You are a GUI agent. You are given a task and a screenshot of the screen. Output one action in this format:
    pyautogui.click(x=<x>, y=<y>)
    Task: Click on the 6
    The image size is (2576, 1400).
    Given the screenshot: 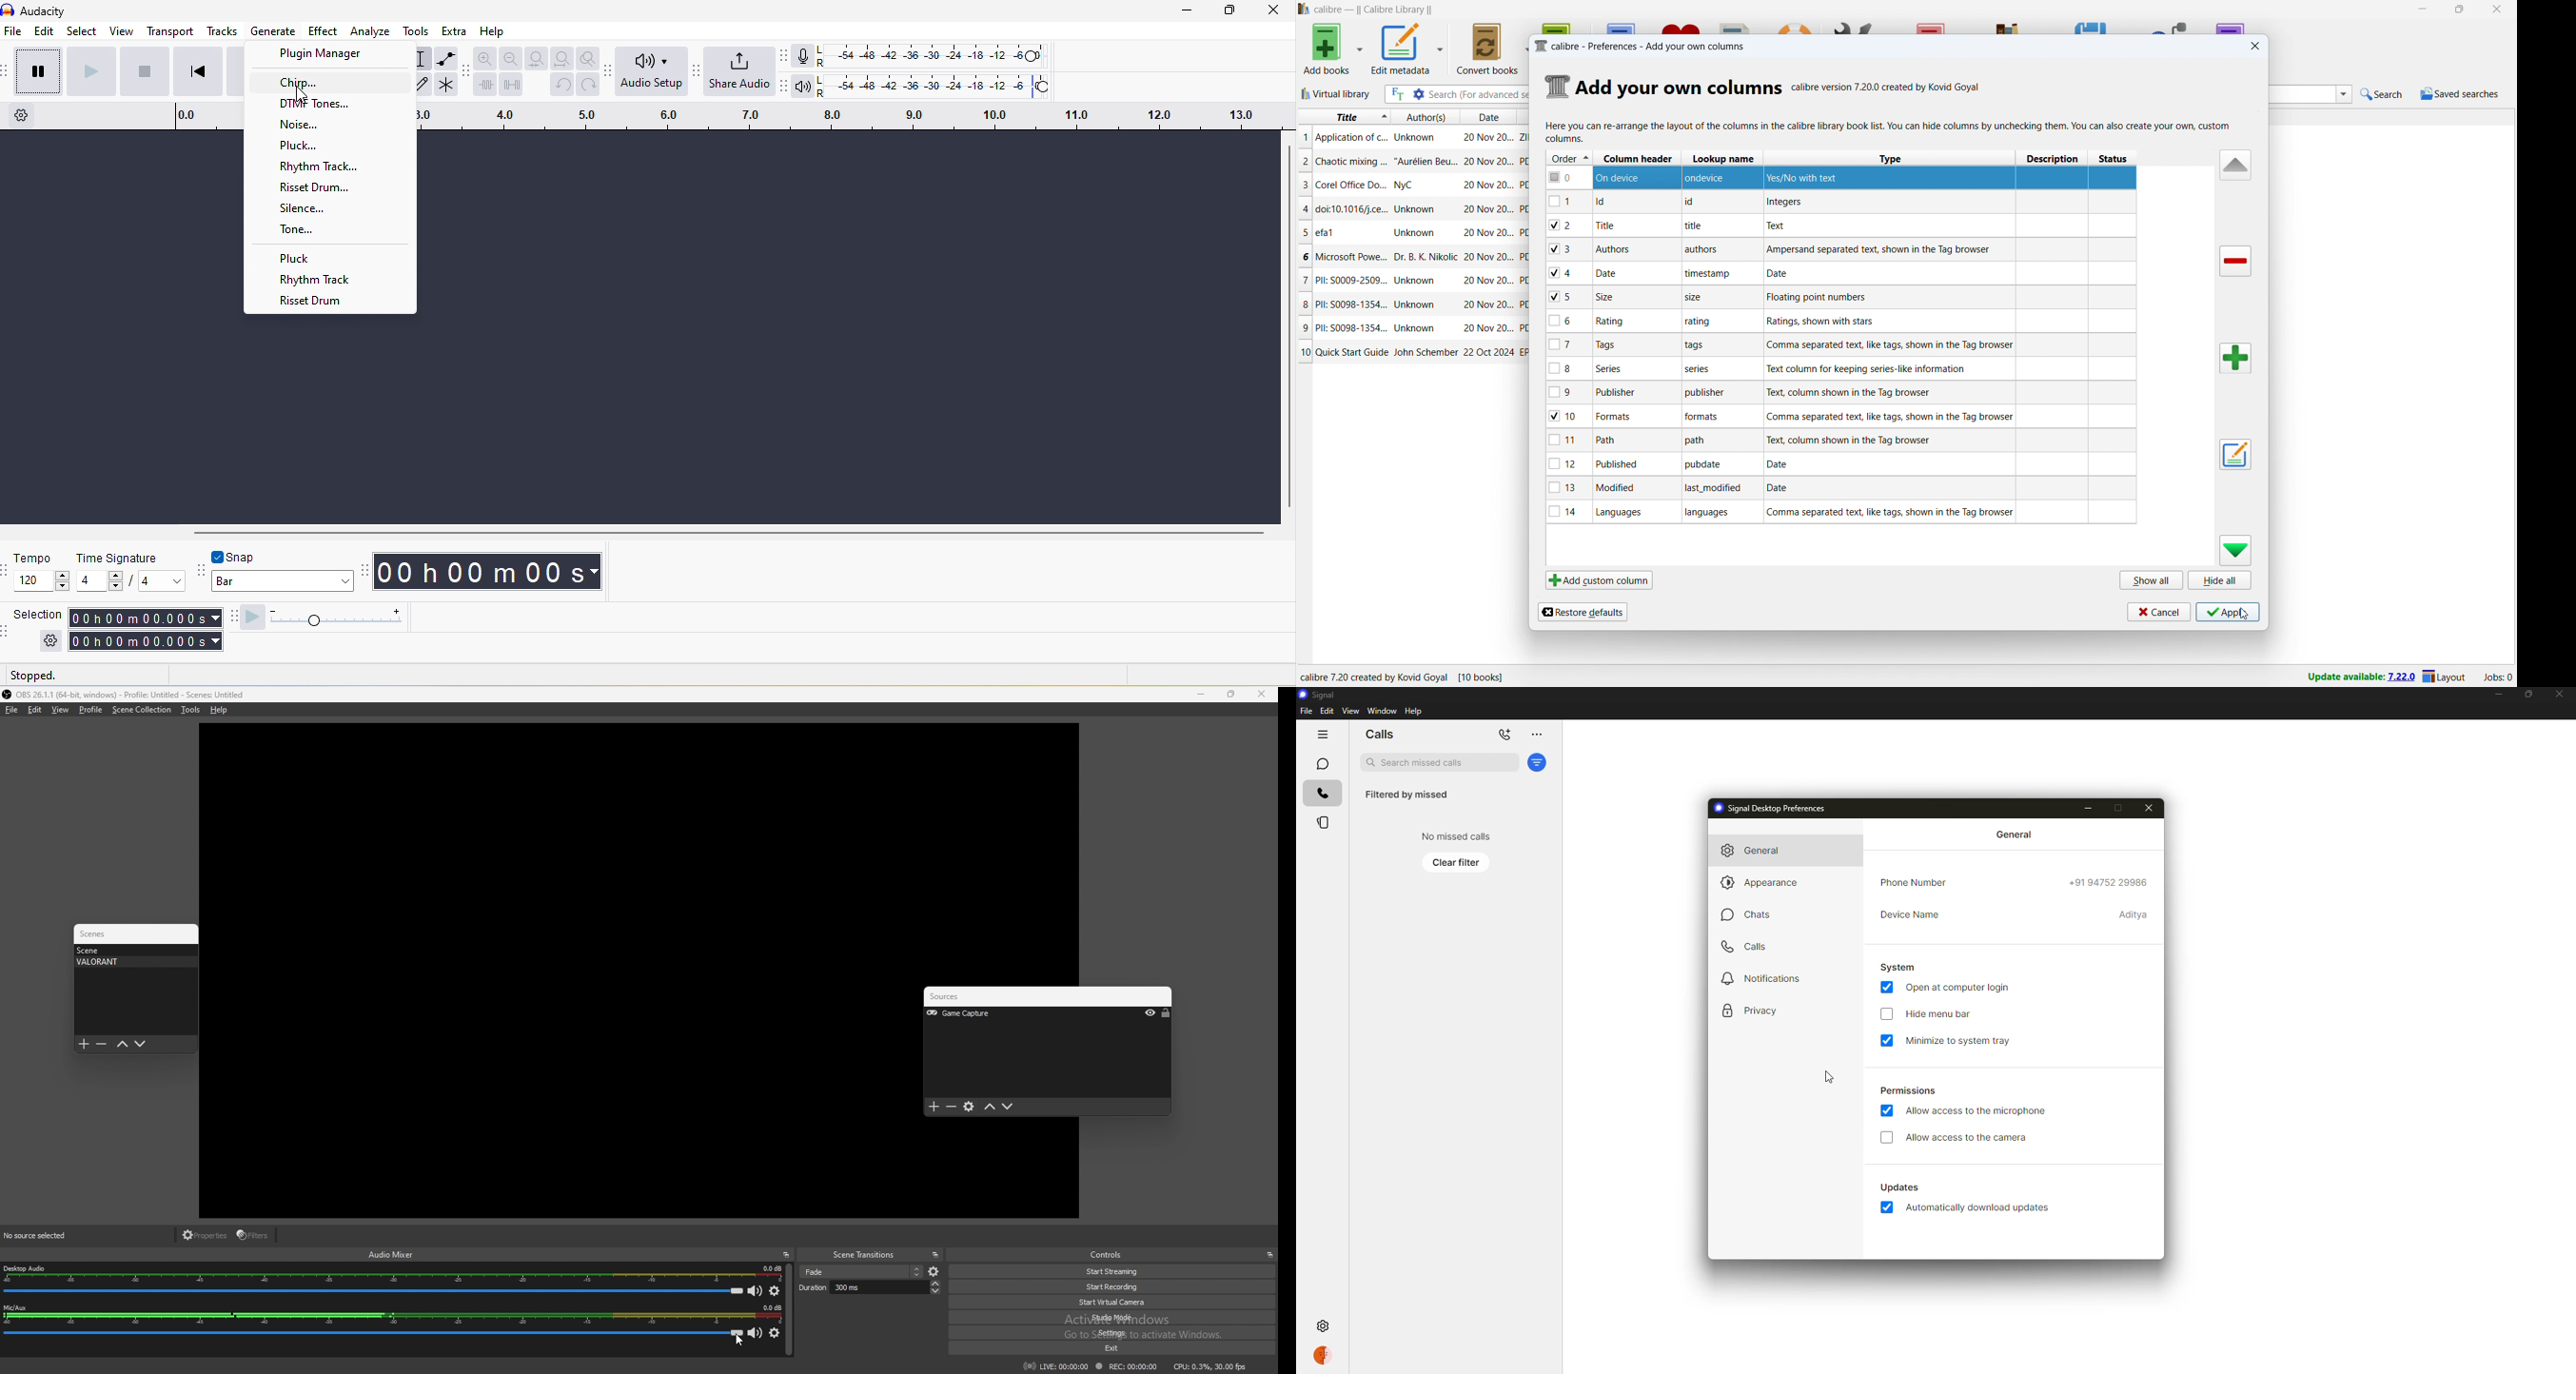 What is the action you would take?
    pyautogui.click(x=1304, y=256)
    